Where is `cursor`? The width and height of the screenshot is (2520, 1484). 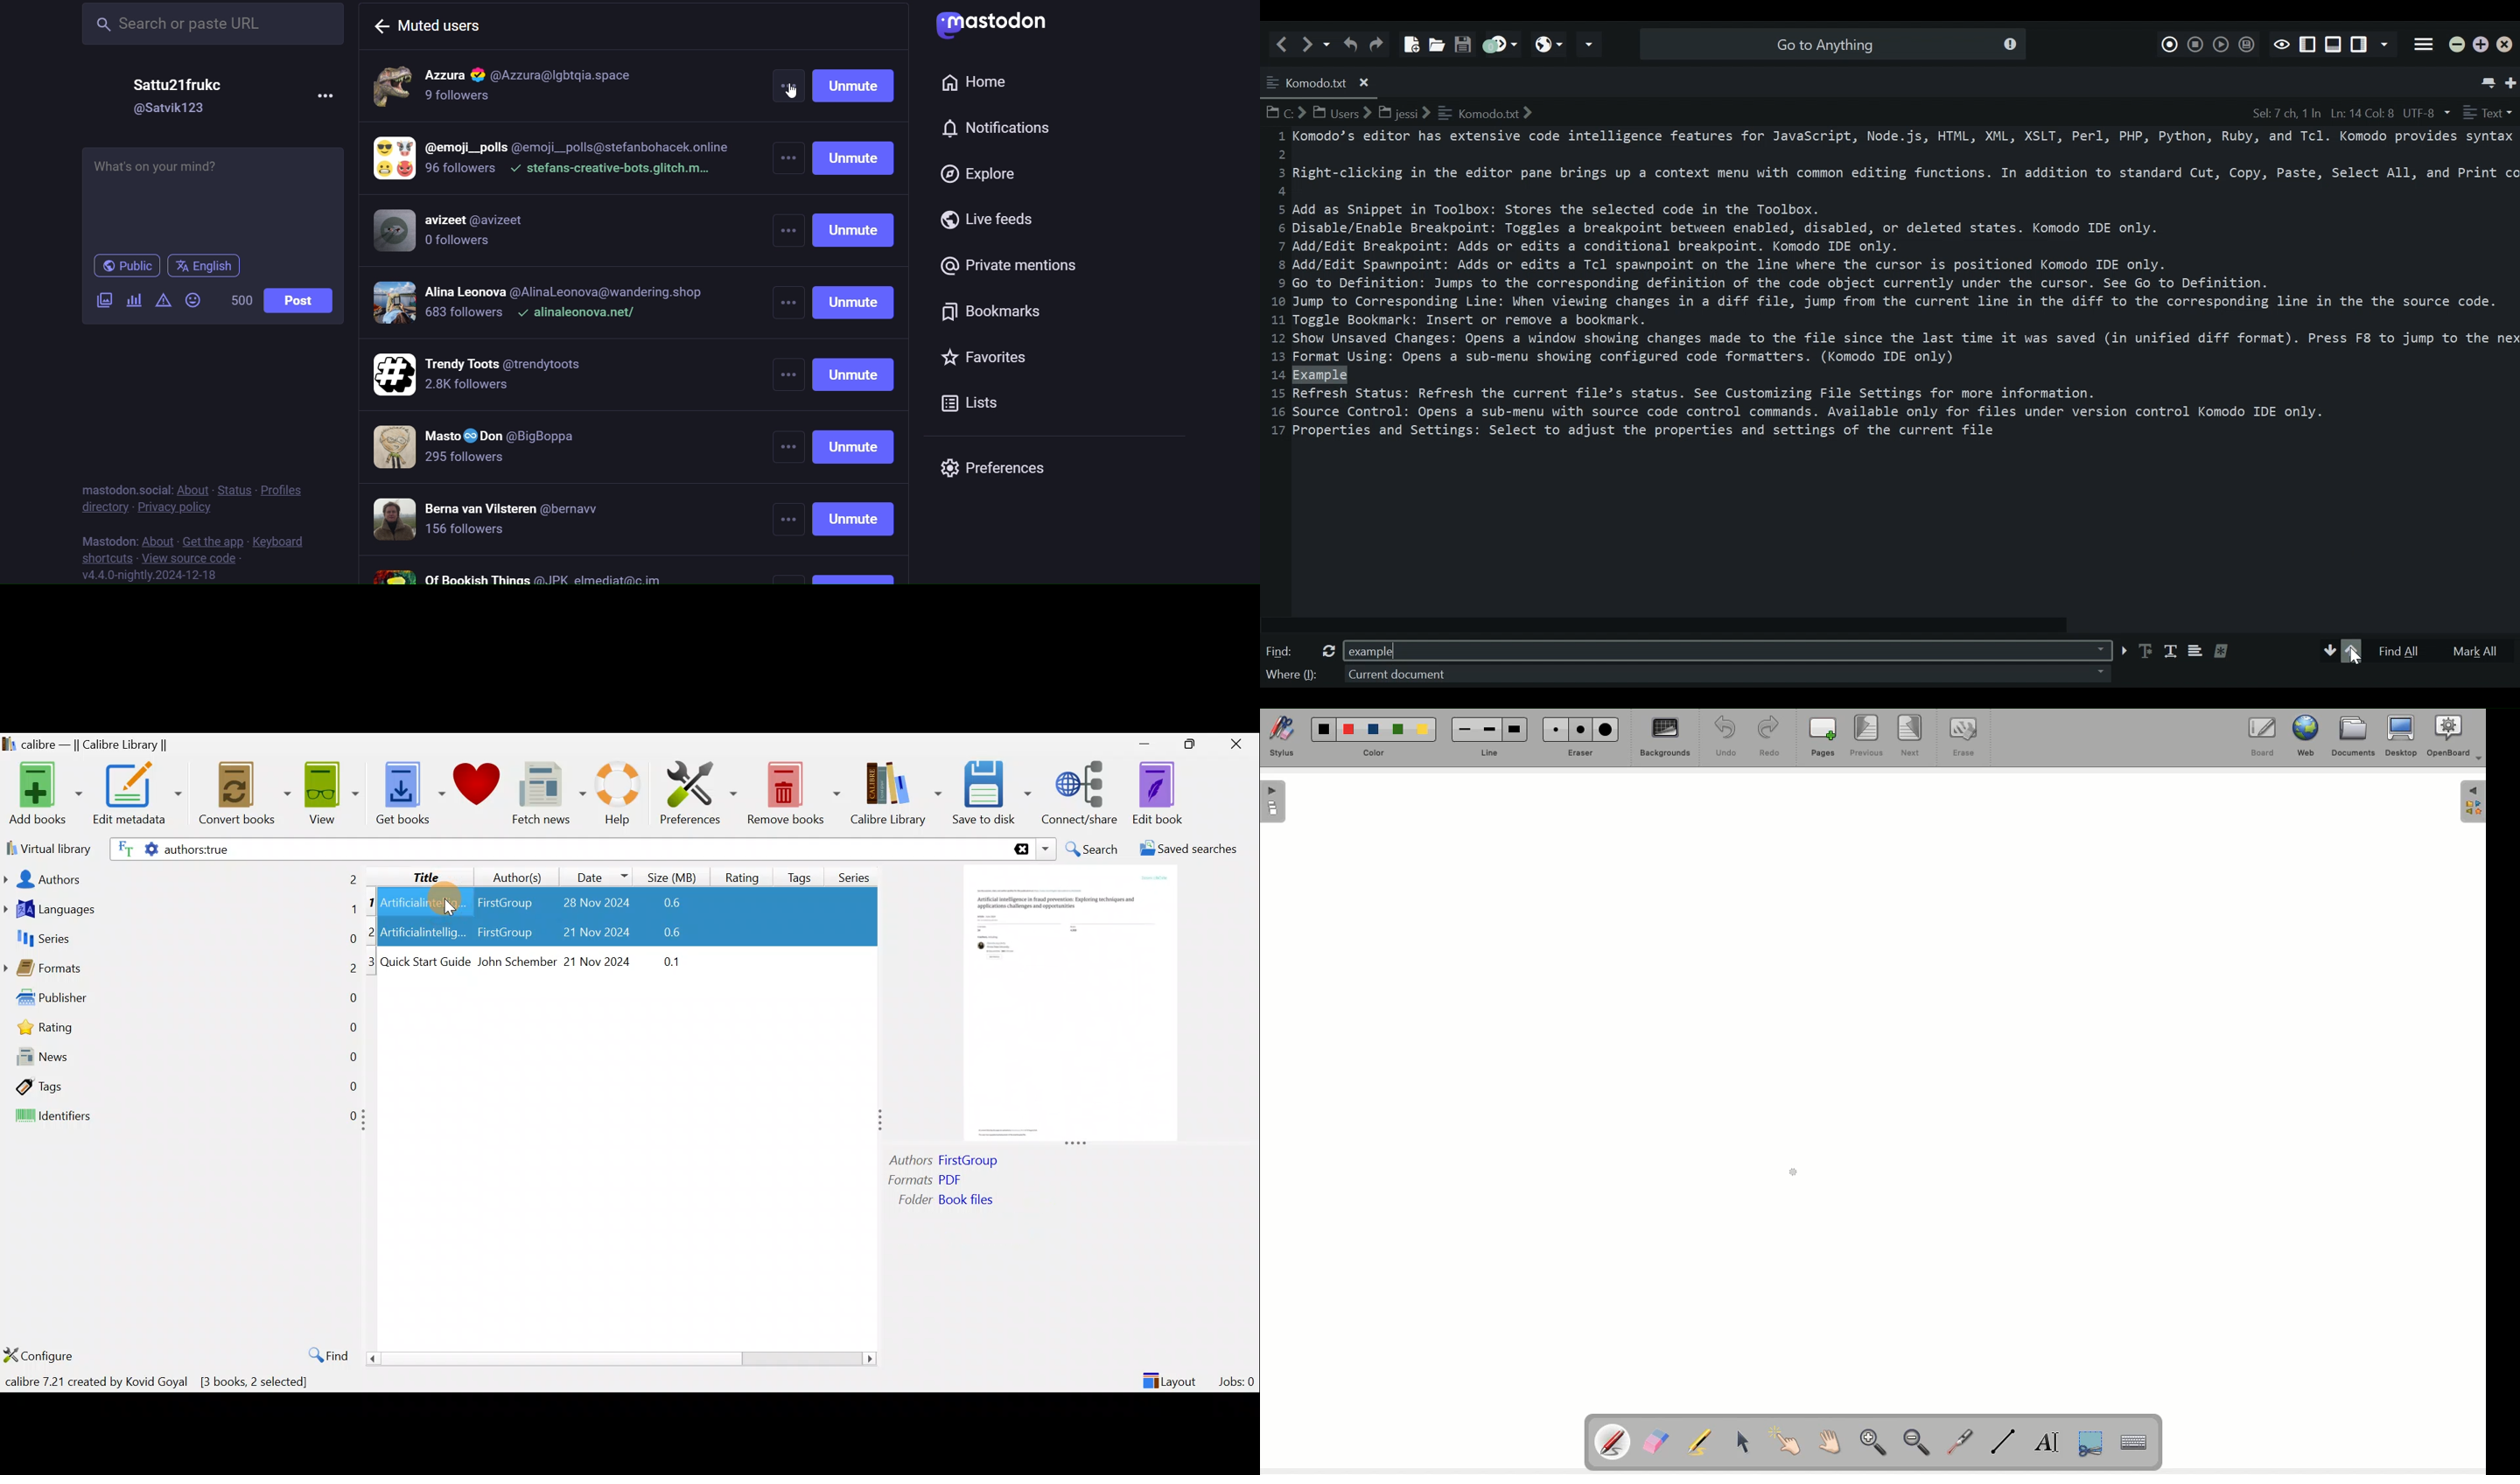 cursor is located at coordinates (1796, 1177).